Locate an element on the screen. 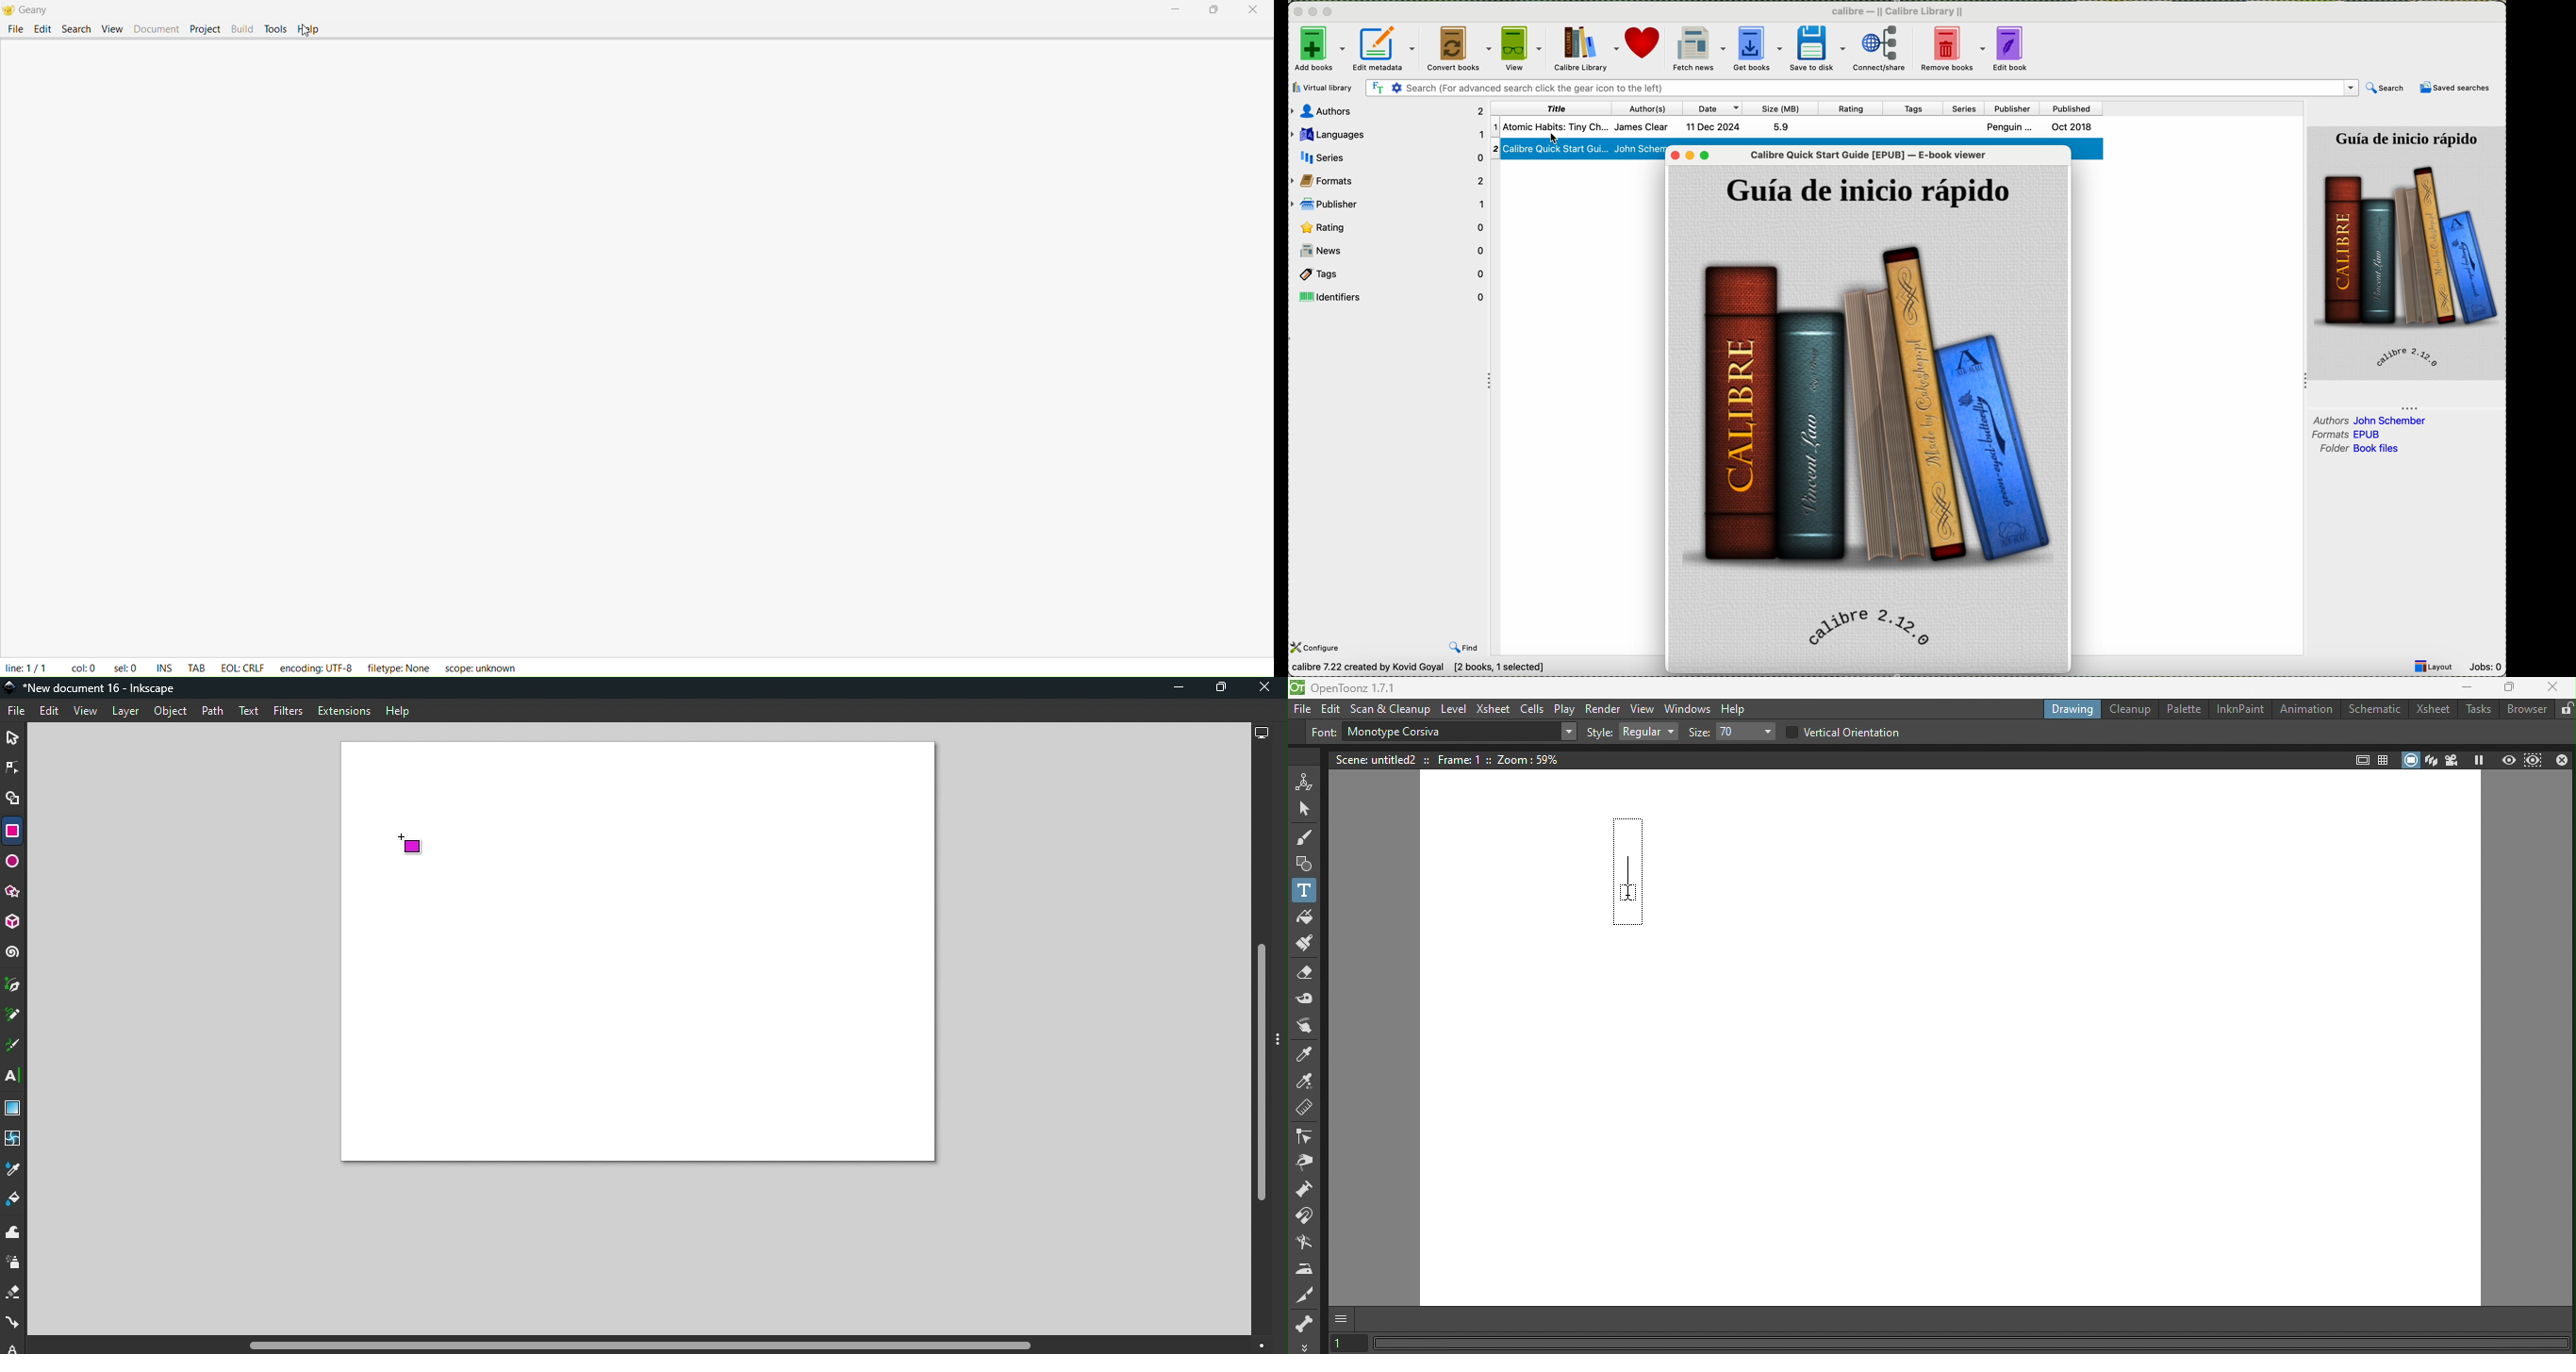 This screenshot has width=2576, height=1372. publisher is located at coordinates (2013, 109).